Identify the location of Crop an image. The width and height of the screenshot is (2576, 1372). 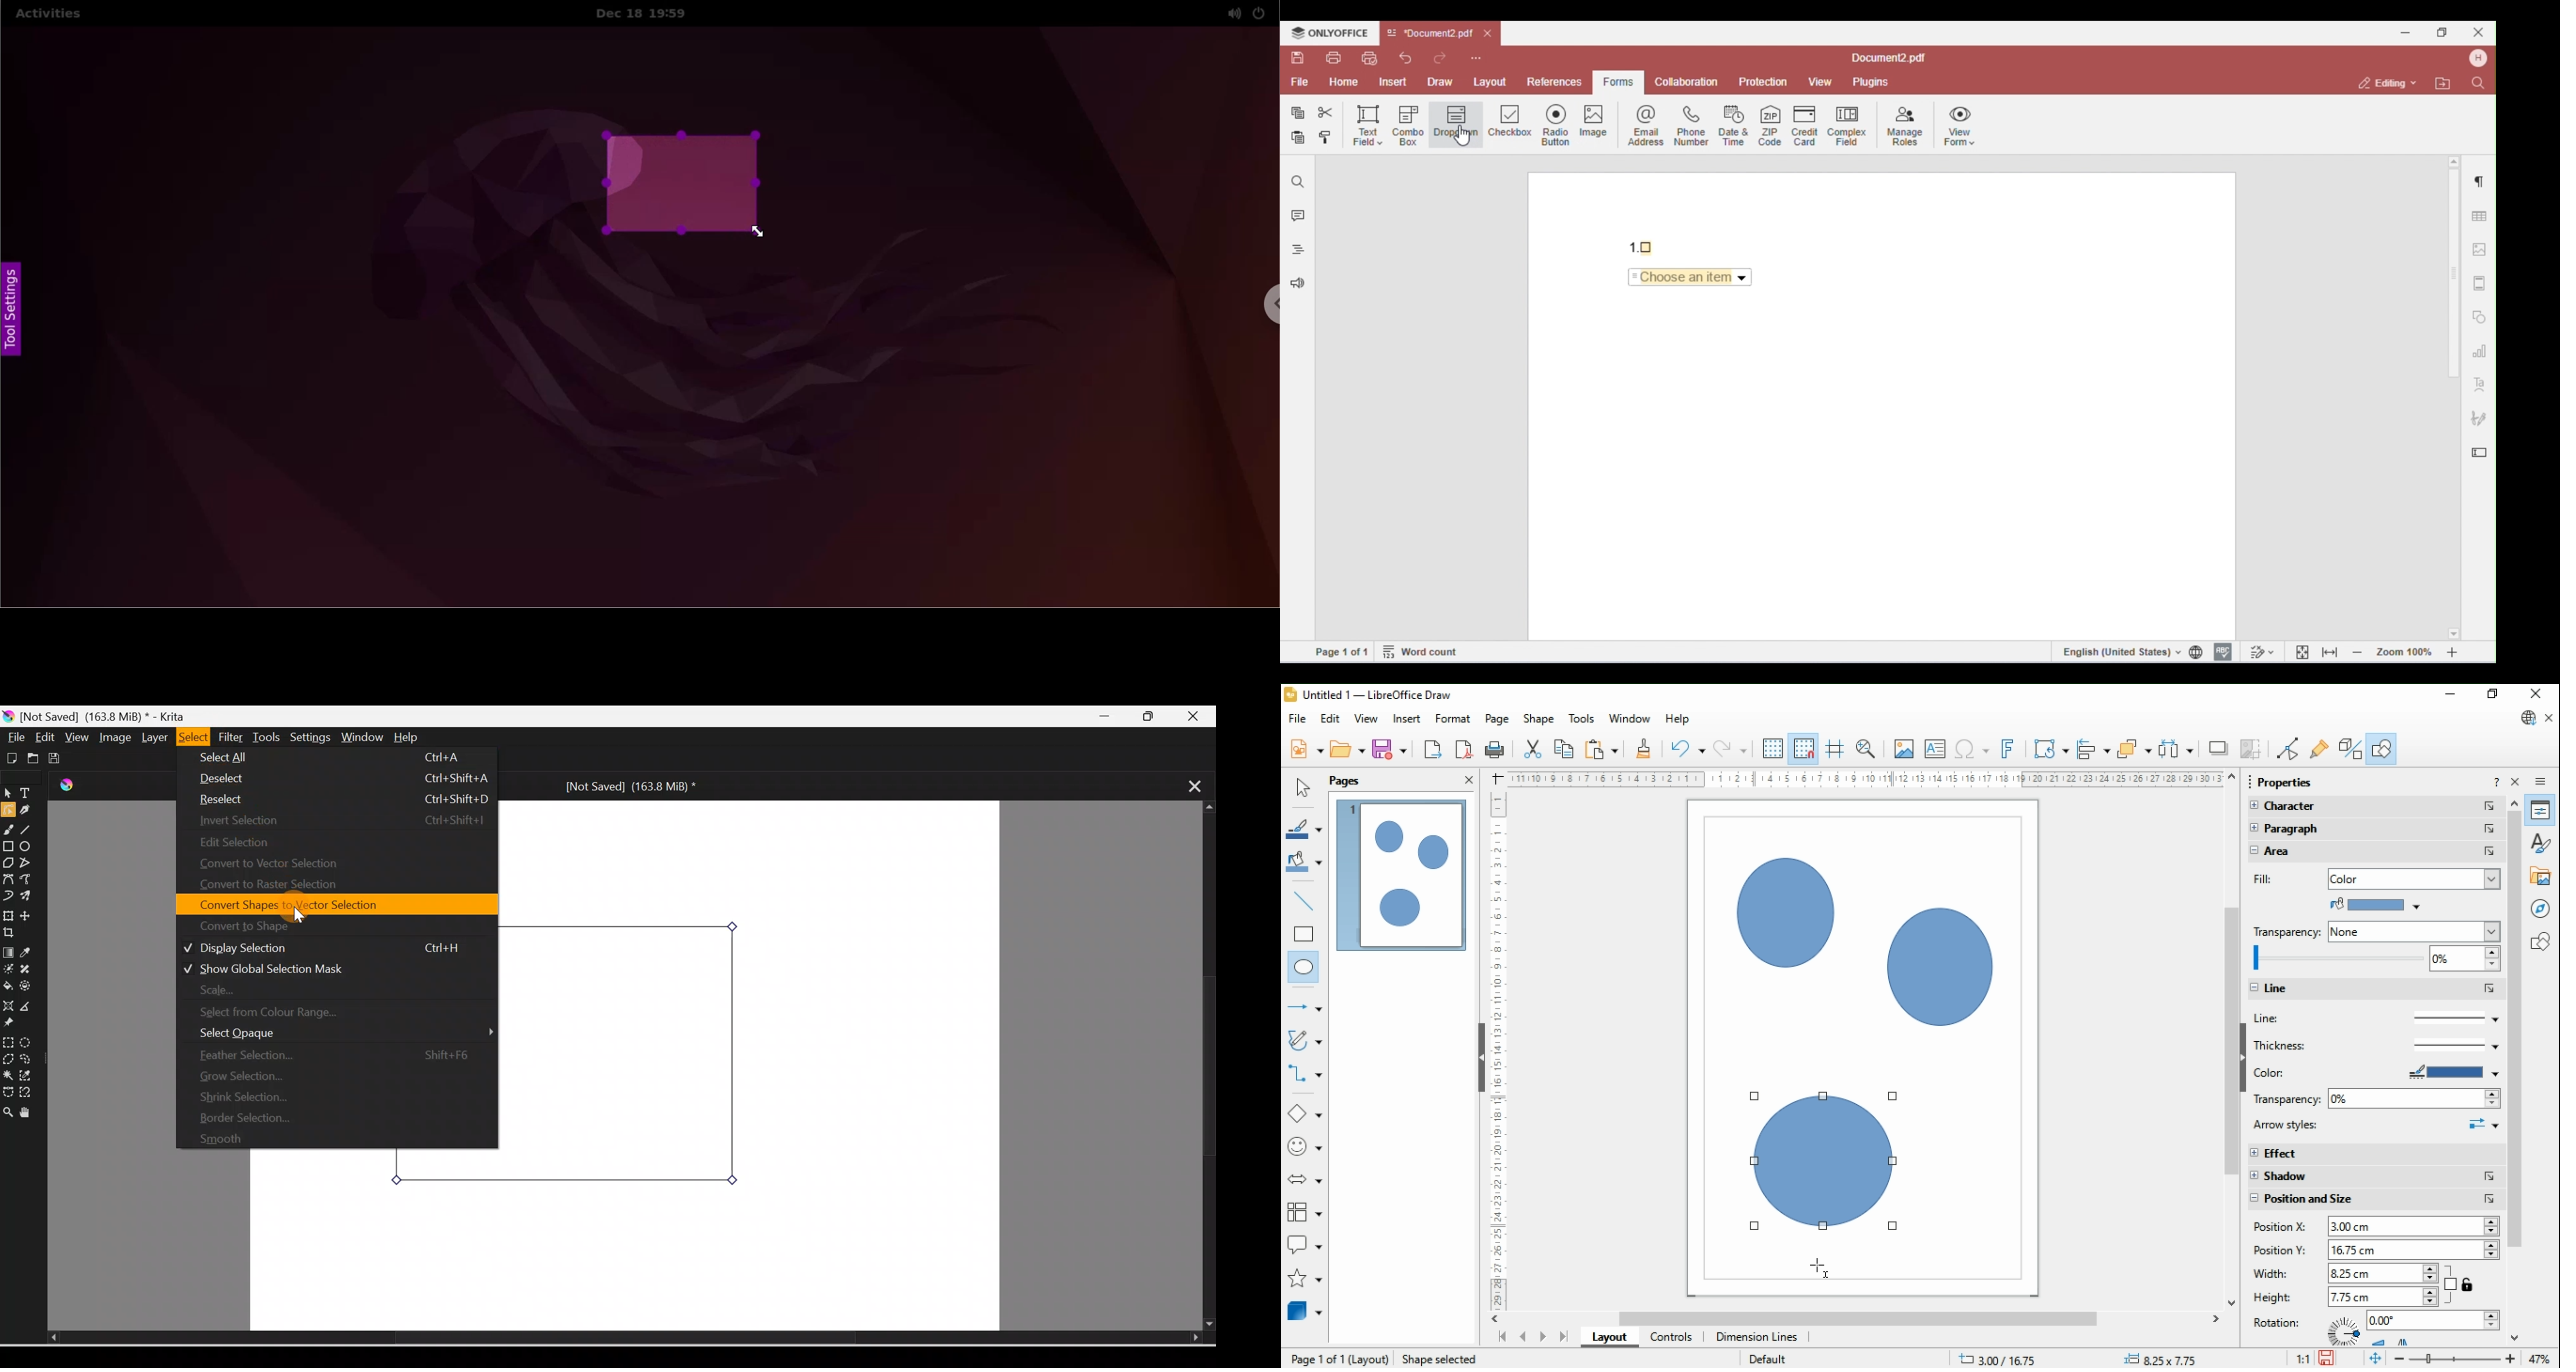
(15, 933).